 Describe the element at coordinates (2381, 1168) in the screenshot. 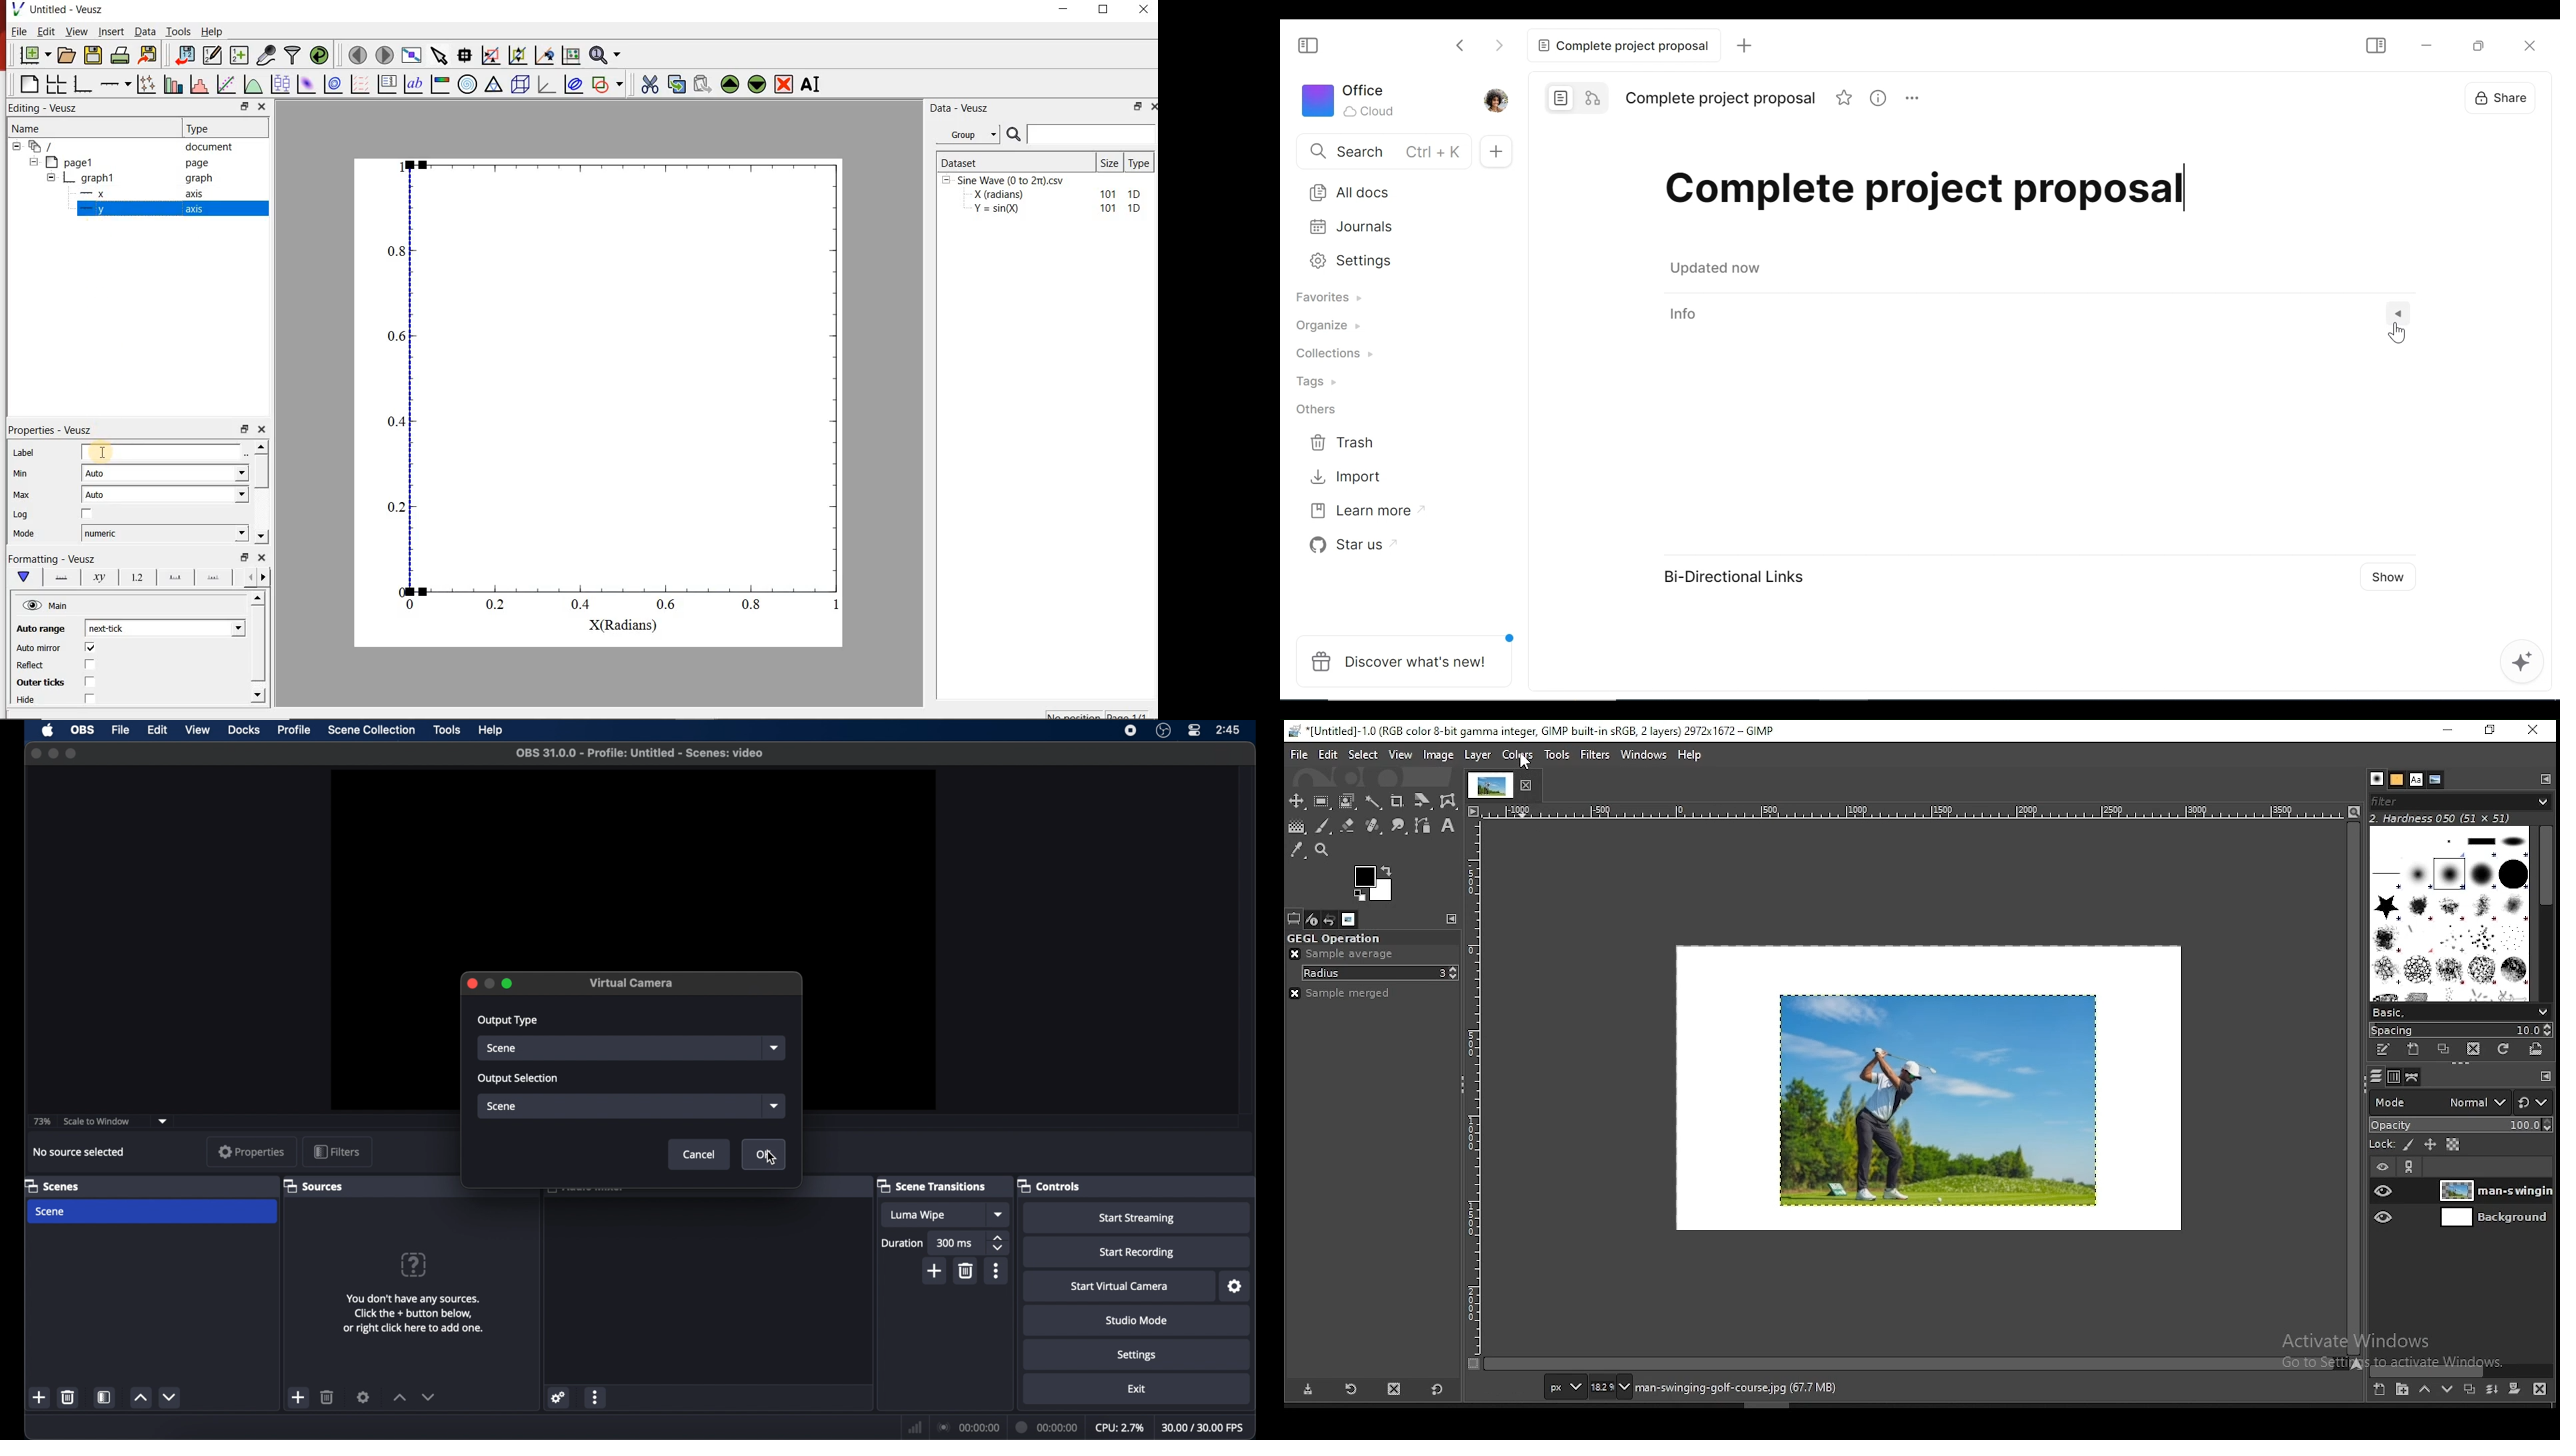

I see `layer visibility` at that location.